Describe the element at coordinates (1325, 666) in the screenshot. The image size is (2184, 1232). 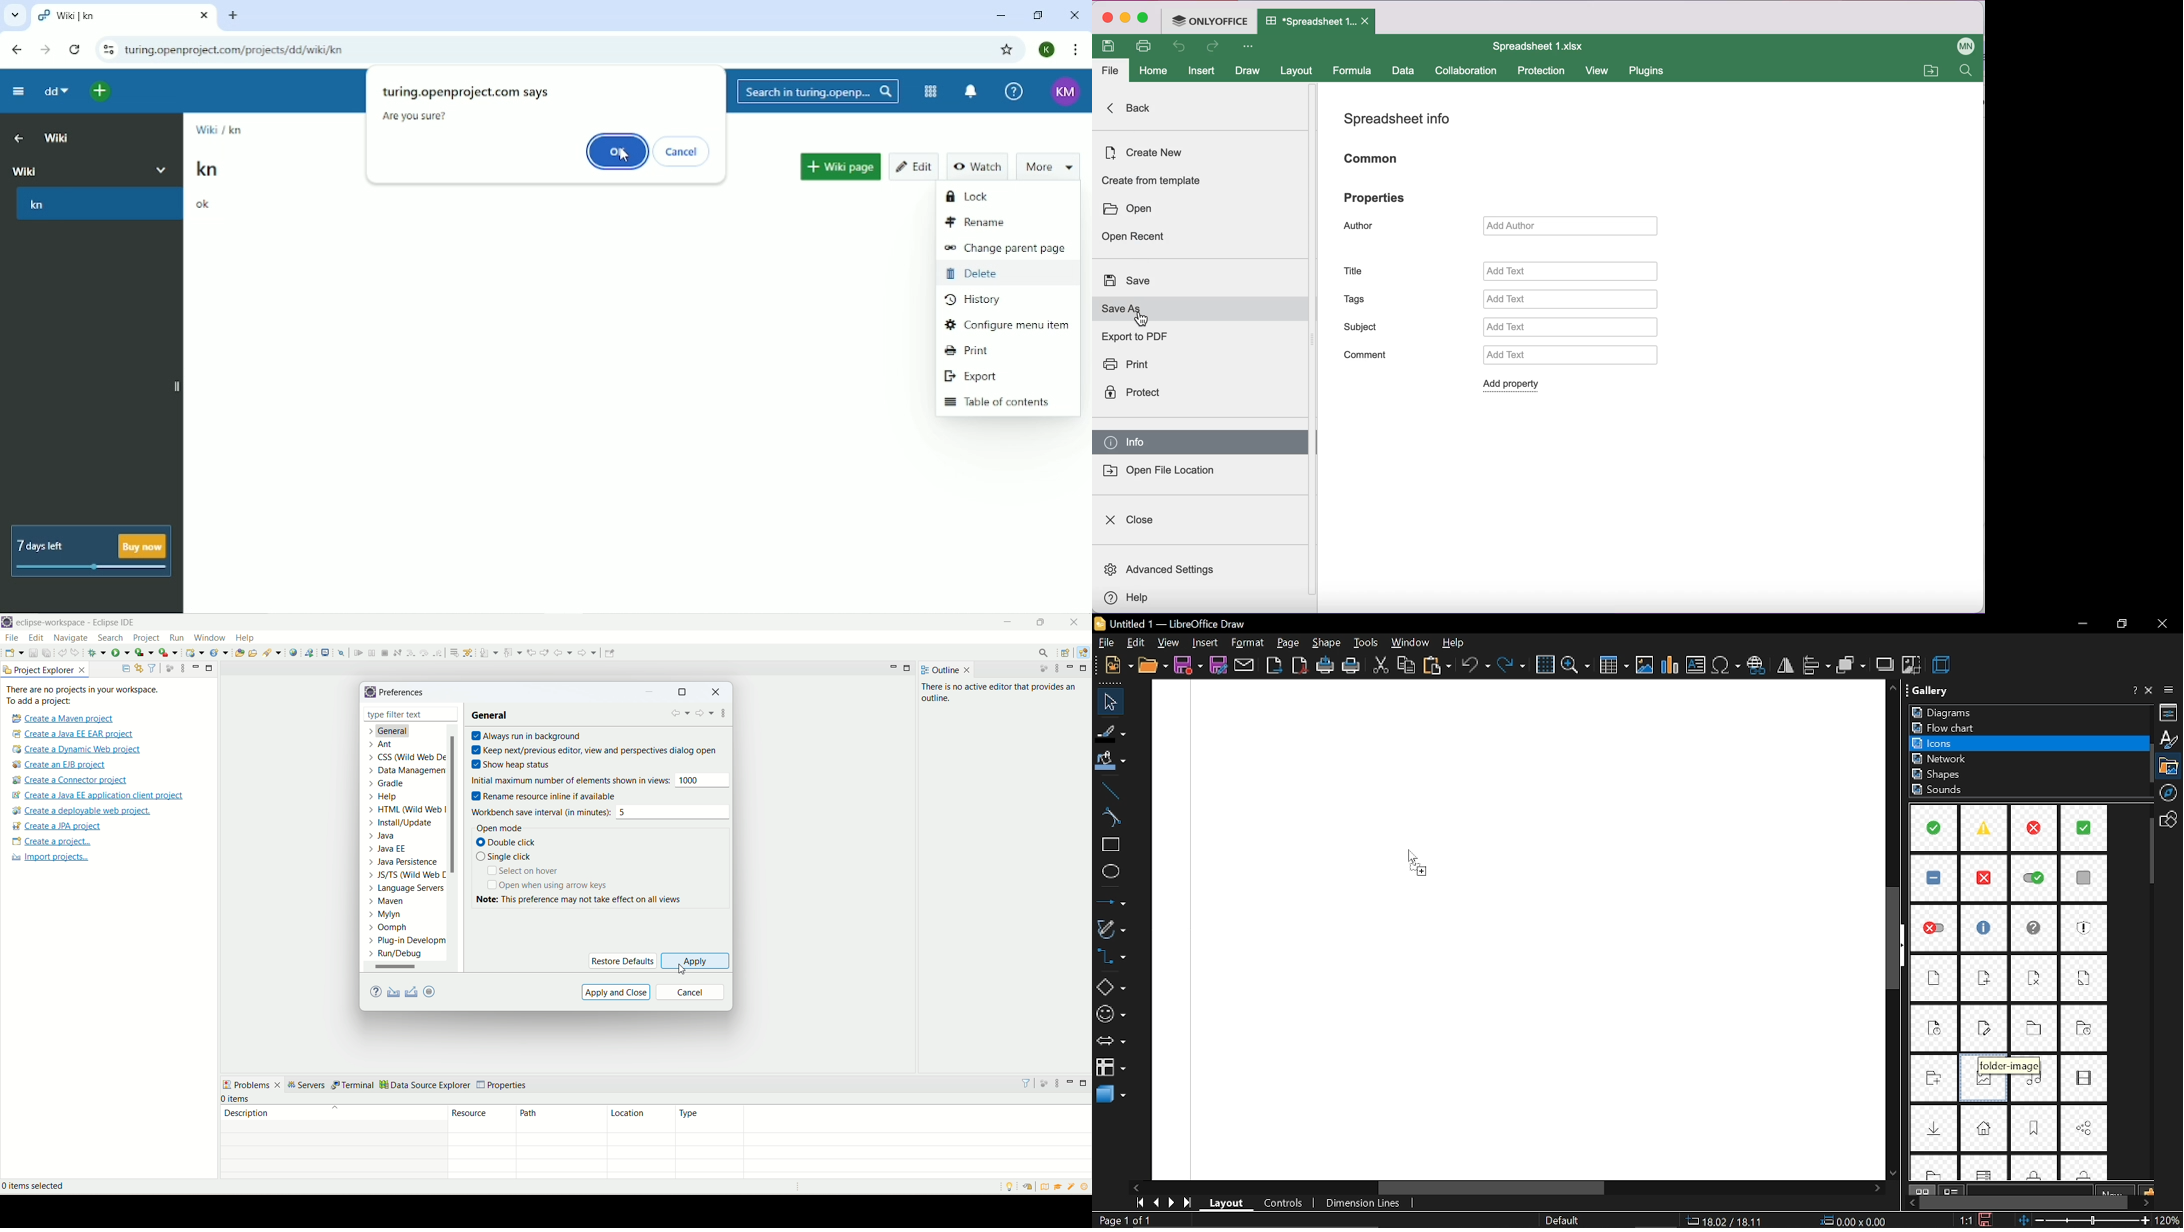
I see `print directly` at that location.